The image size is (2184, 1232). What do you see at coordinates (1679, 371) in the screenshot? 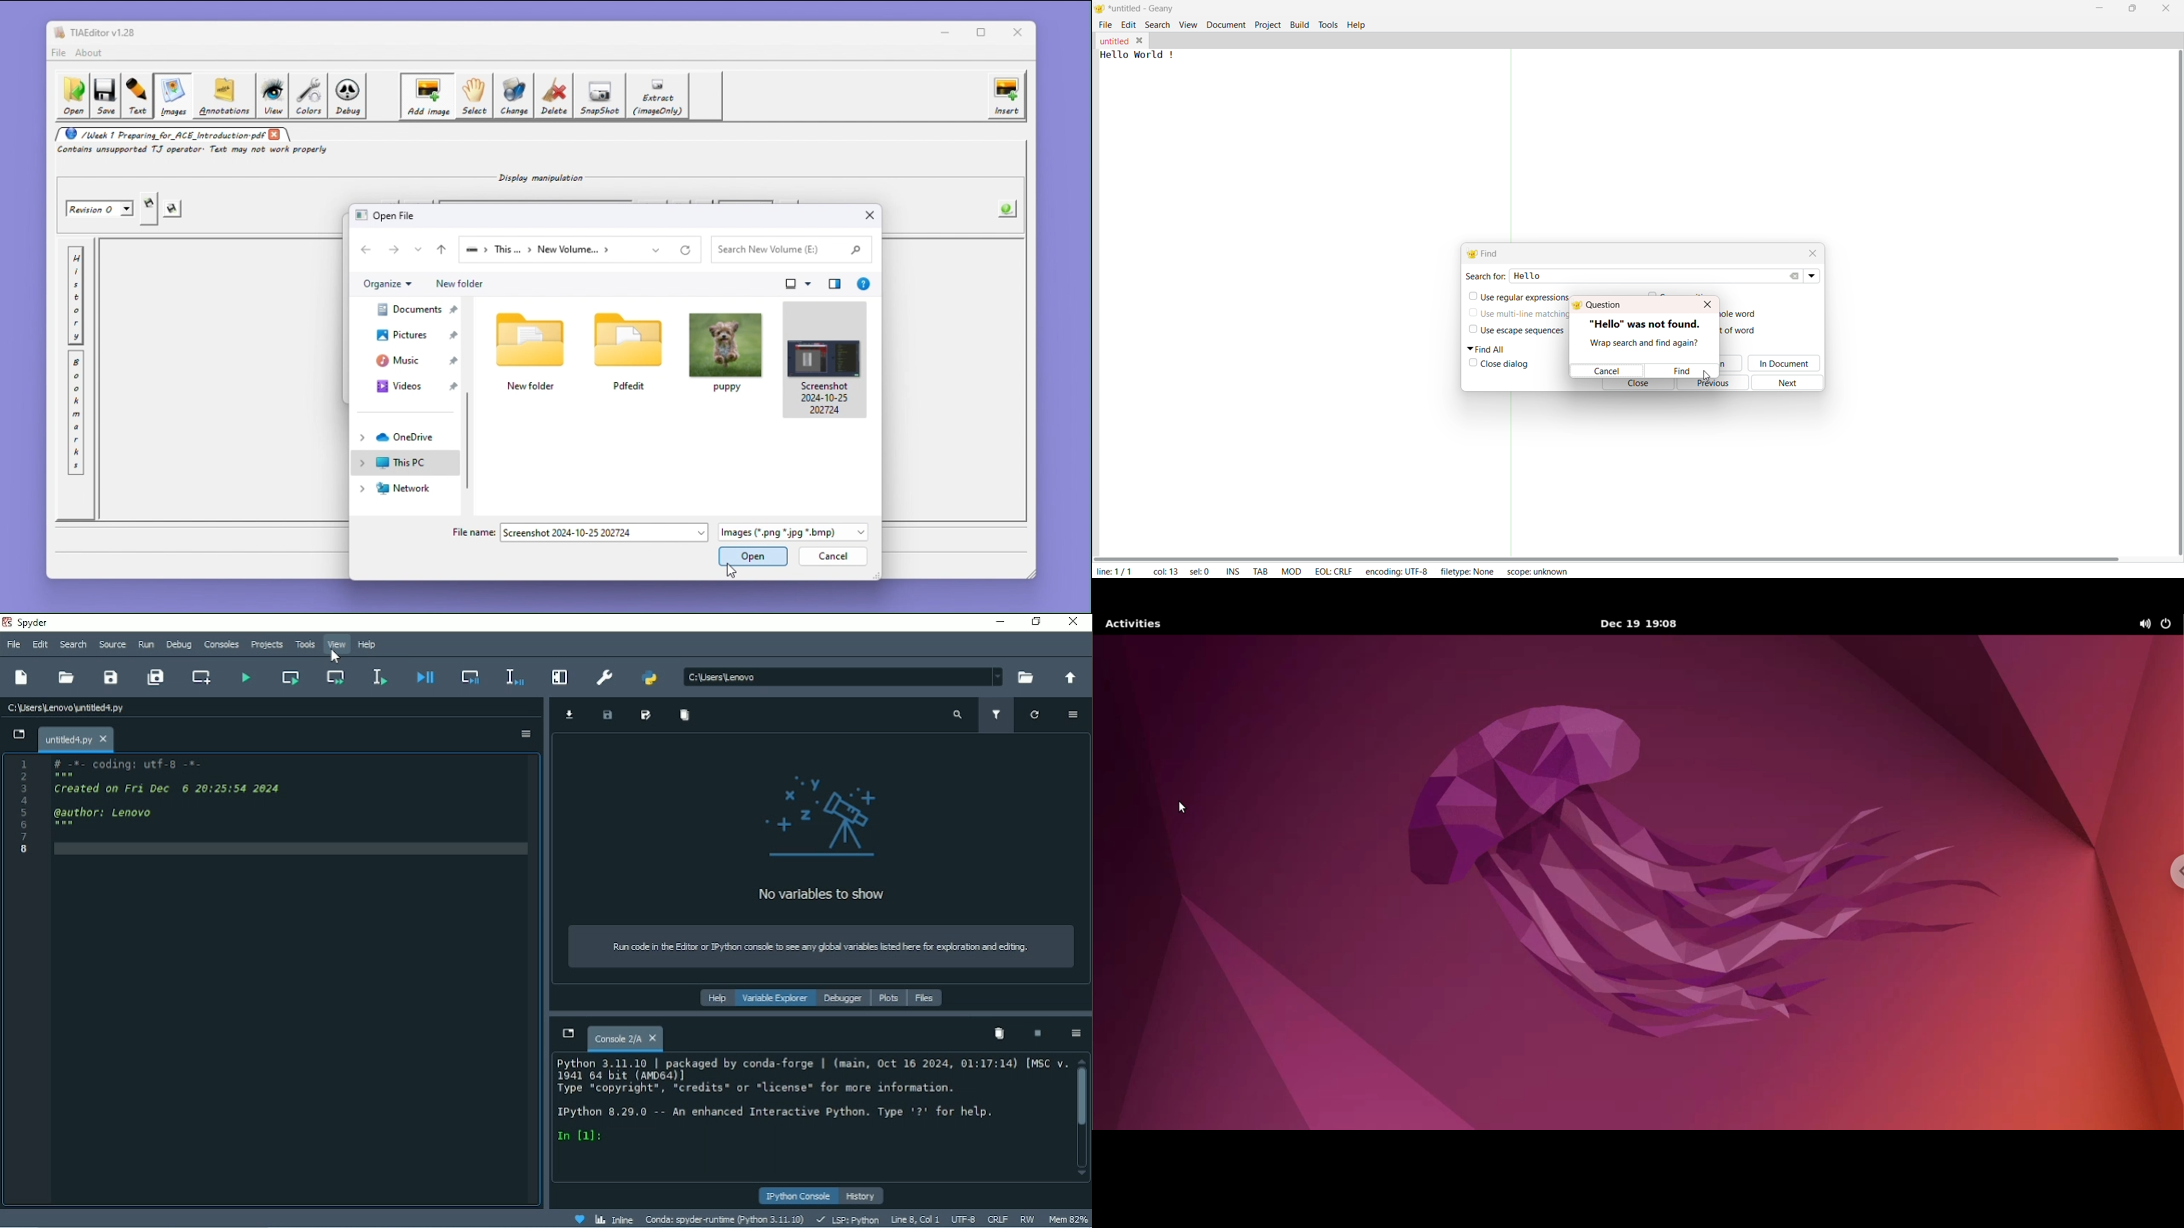
I see `Find` at bounding box center [1679, 371].